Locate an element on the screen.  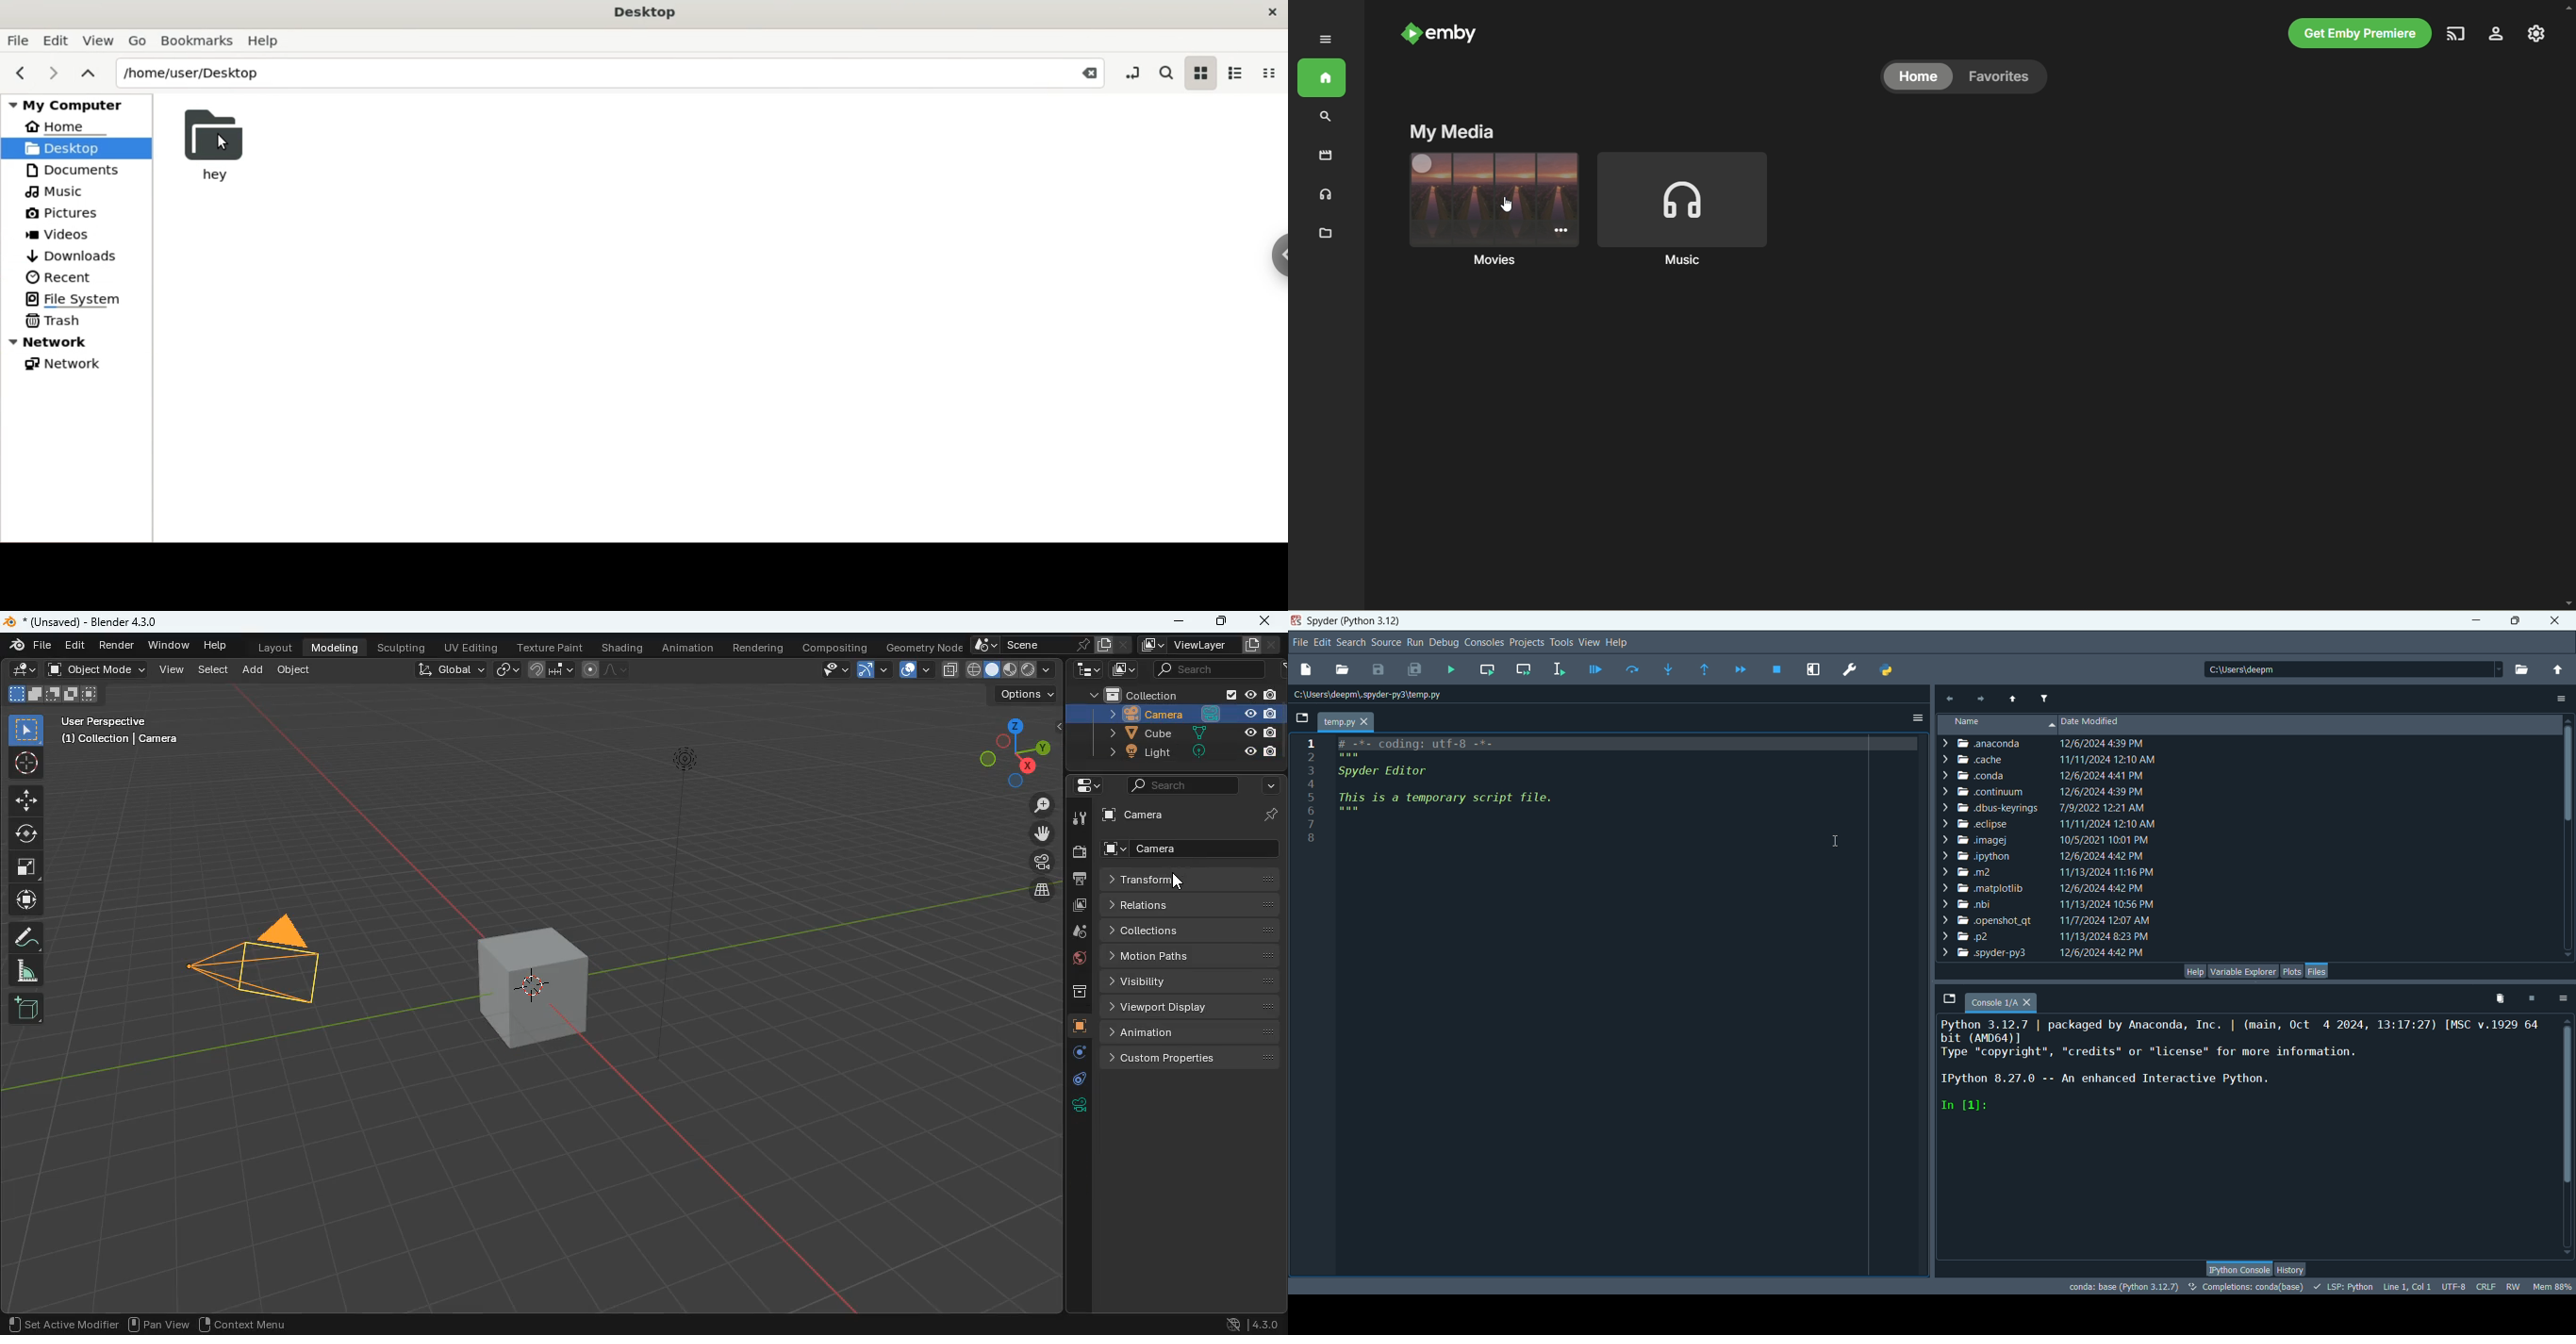
history is located at coordinates (2290, 1270).